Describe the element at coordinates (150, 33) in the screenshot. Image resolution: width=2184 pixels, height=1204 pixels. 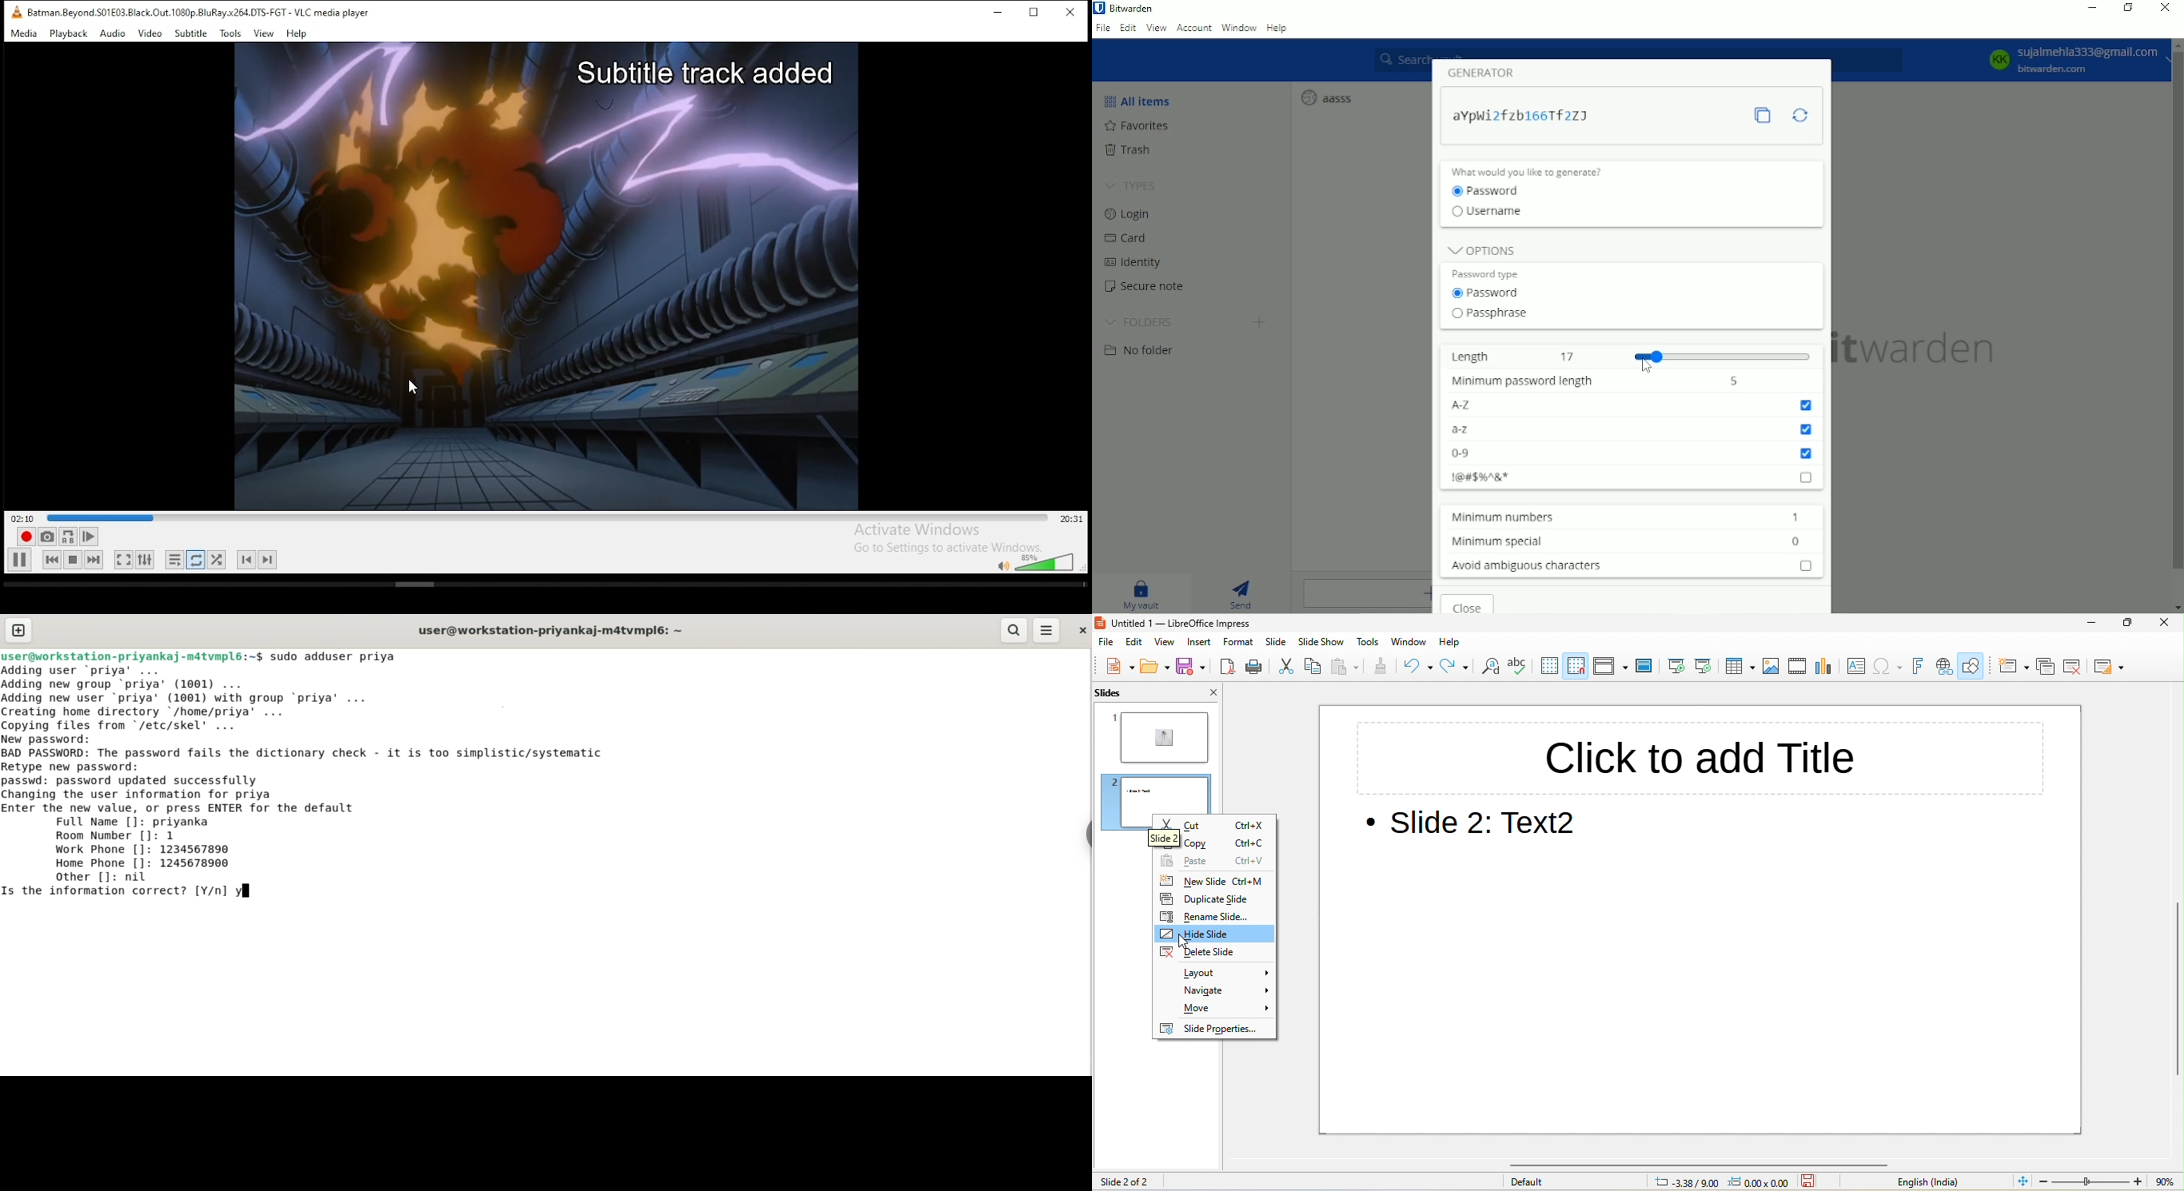
I see `video` at that location.